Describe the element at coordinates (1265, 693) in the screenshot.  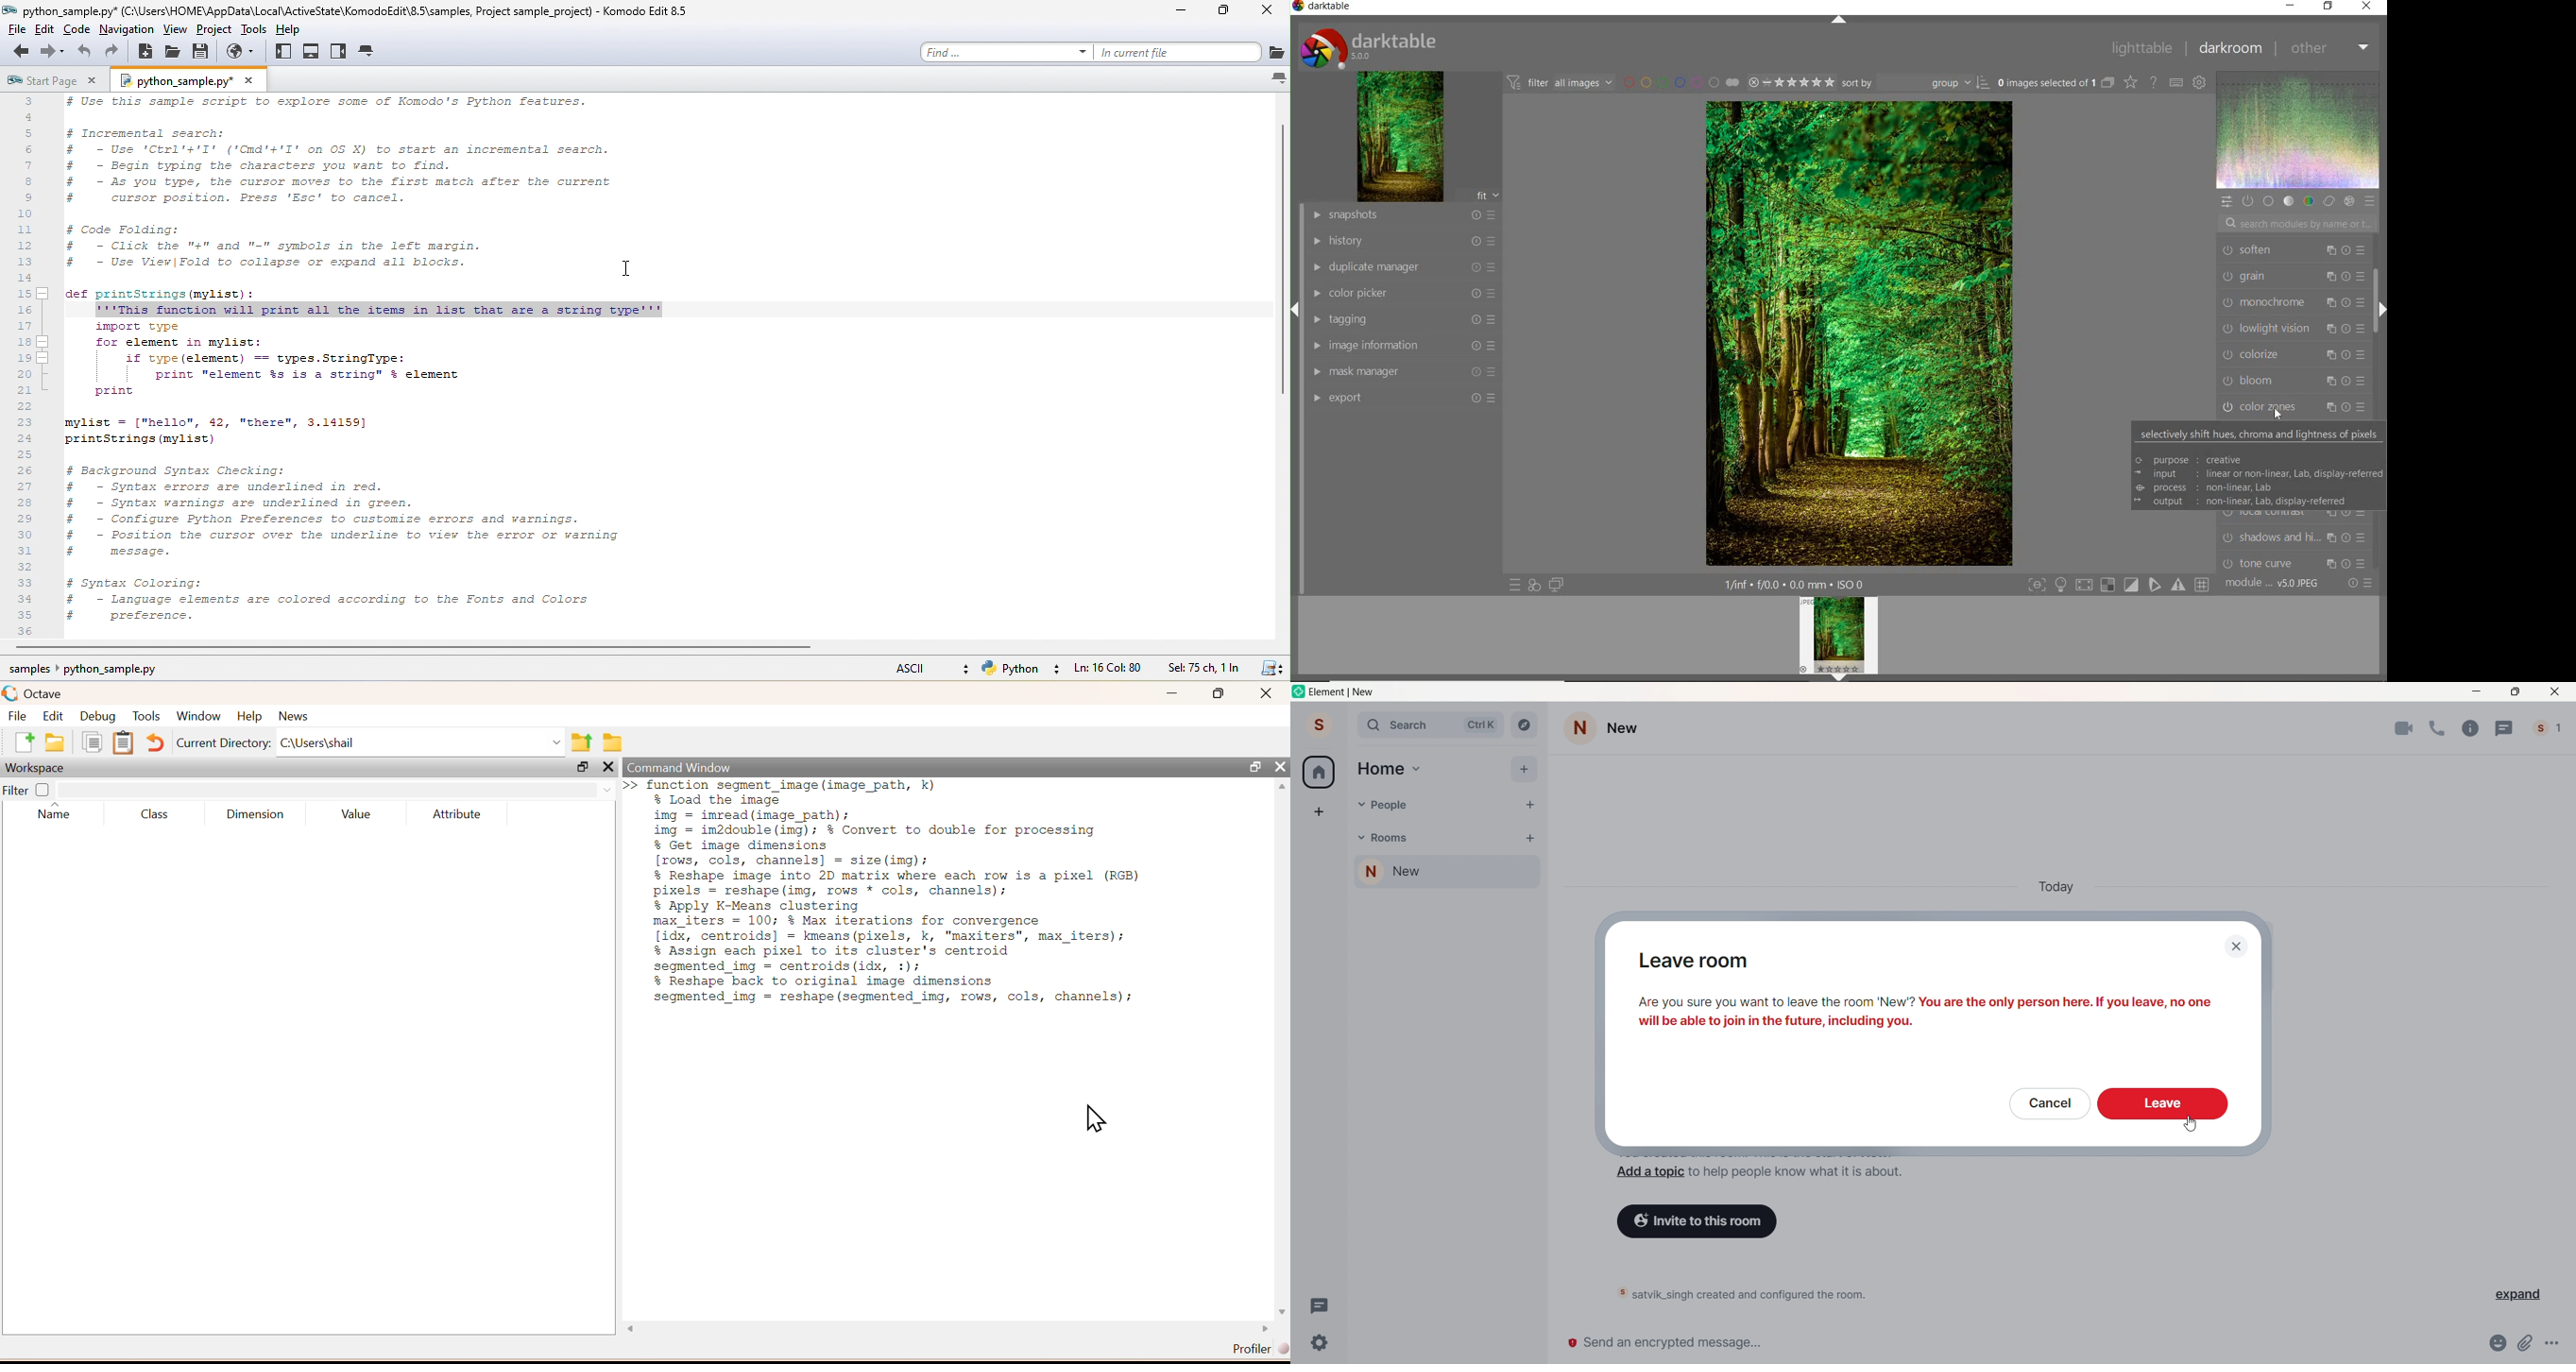
I see `Close` at that location.